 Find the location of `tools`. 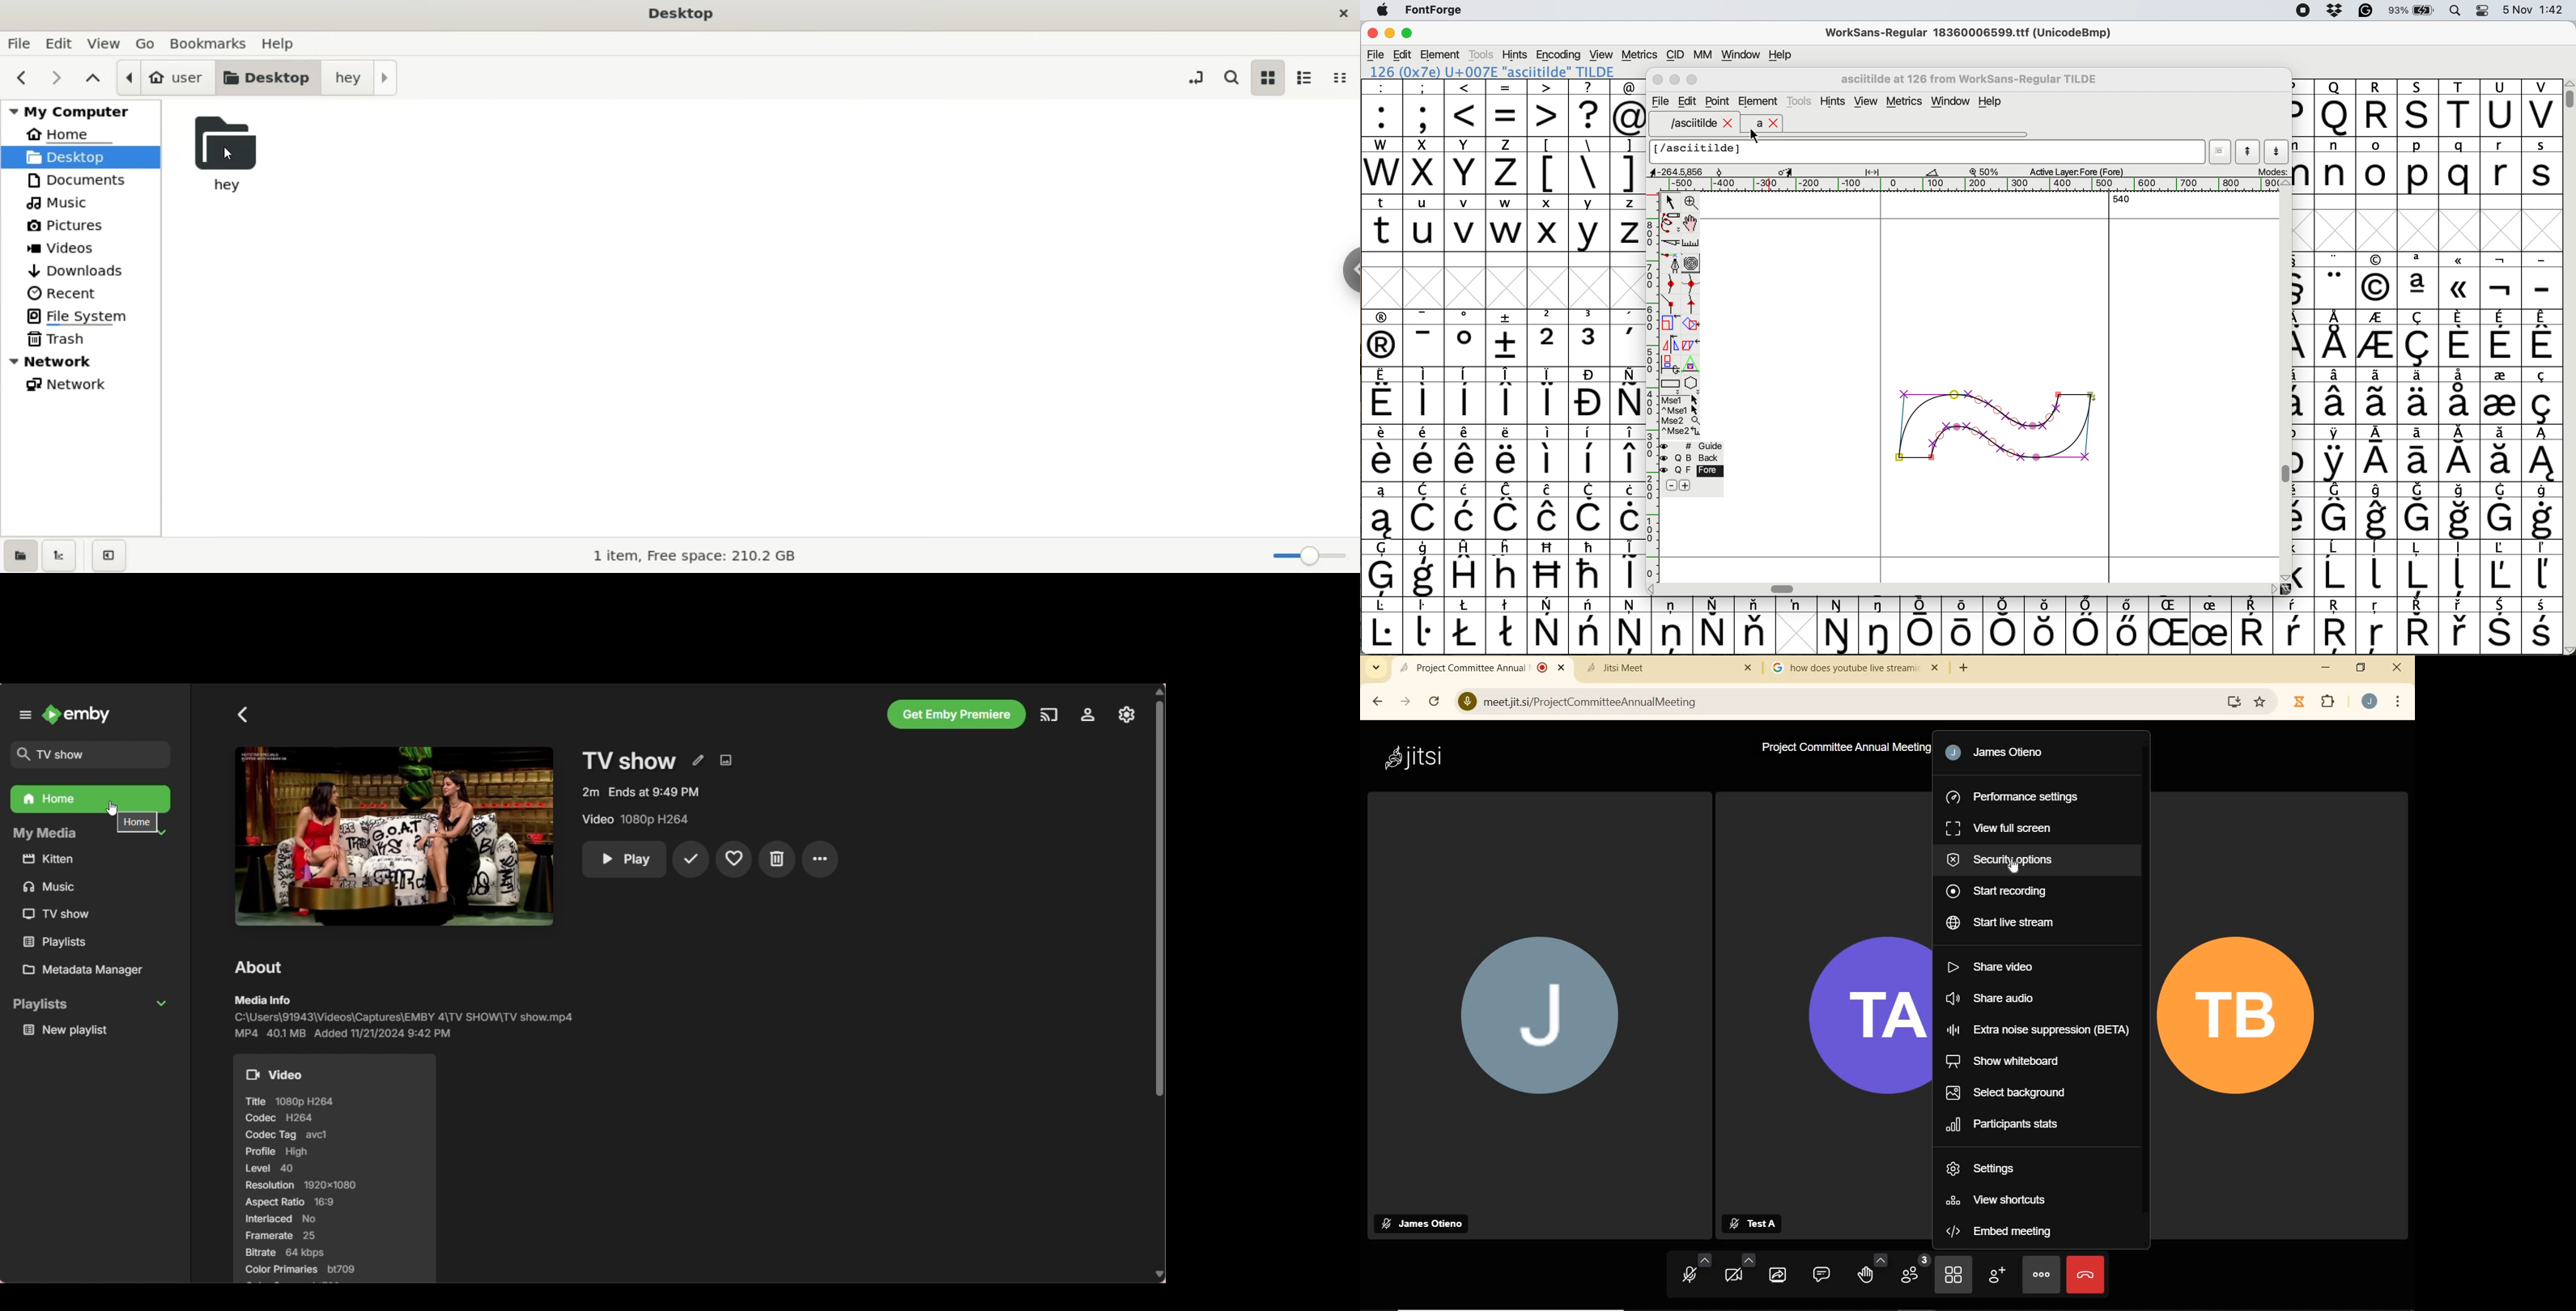

tools is located at coordinates (1801, 100).